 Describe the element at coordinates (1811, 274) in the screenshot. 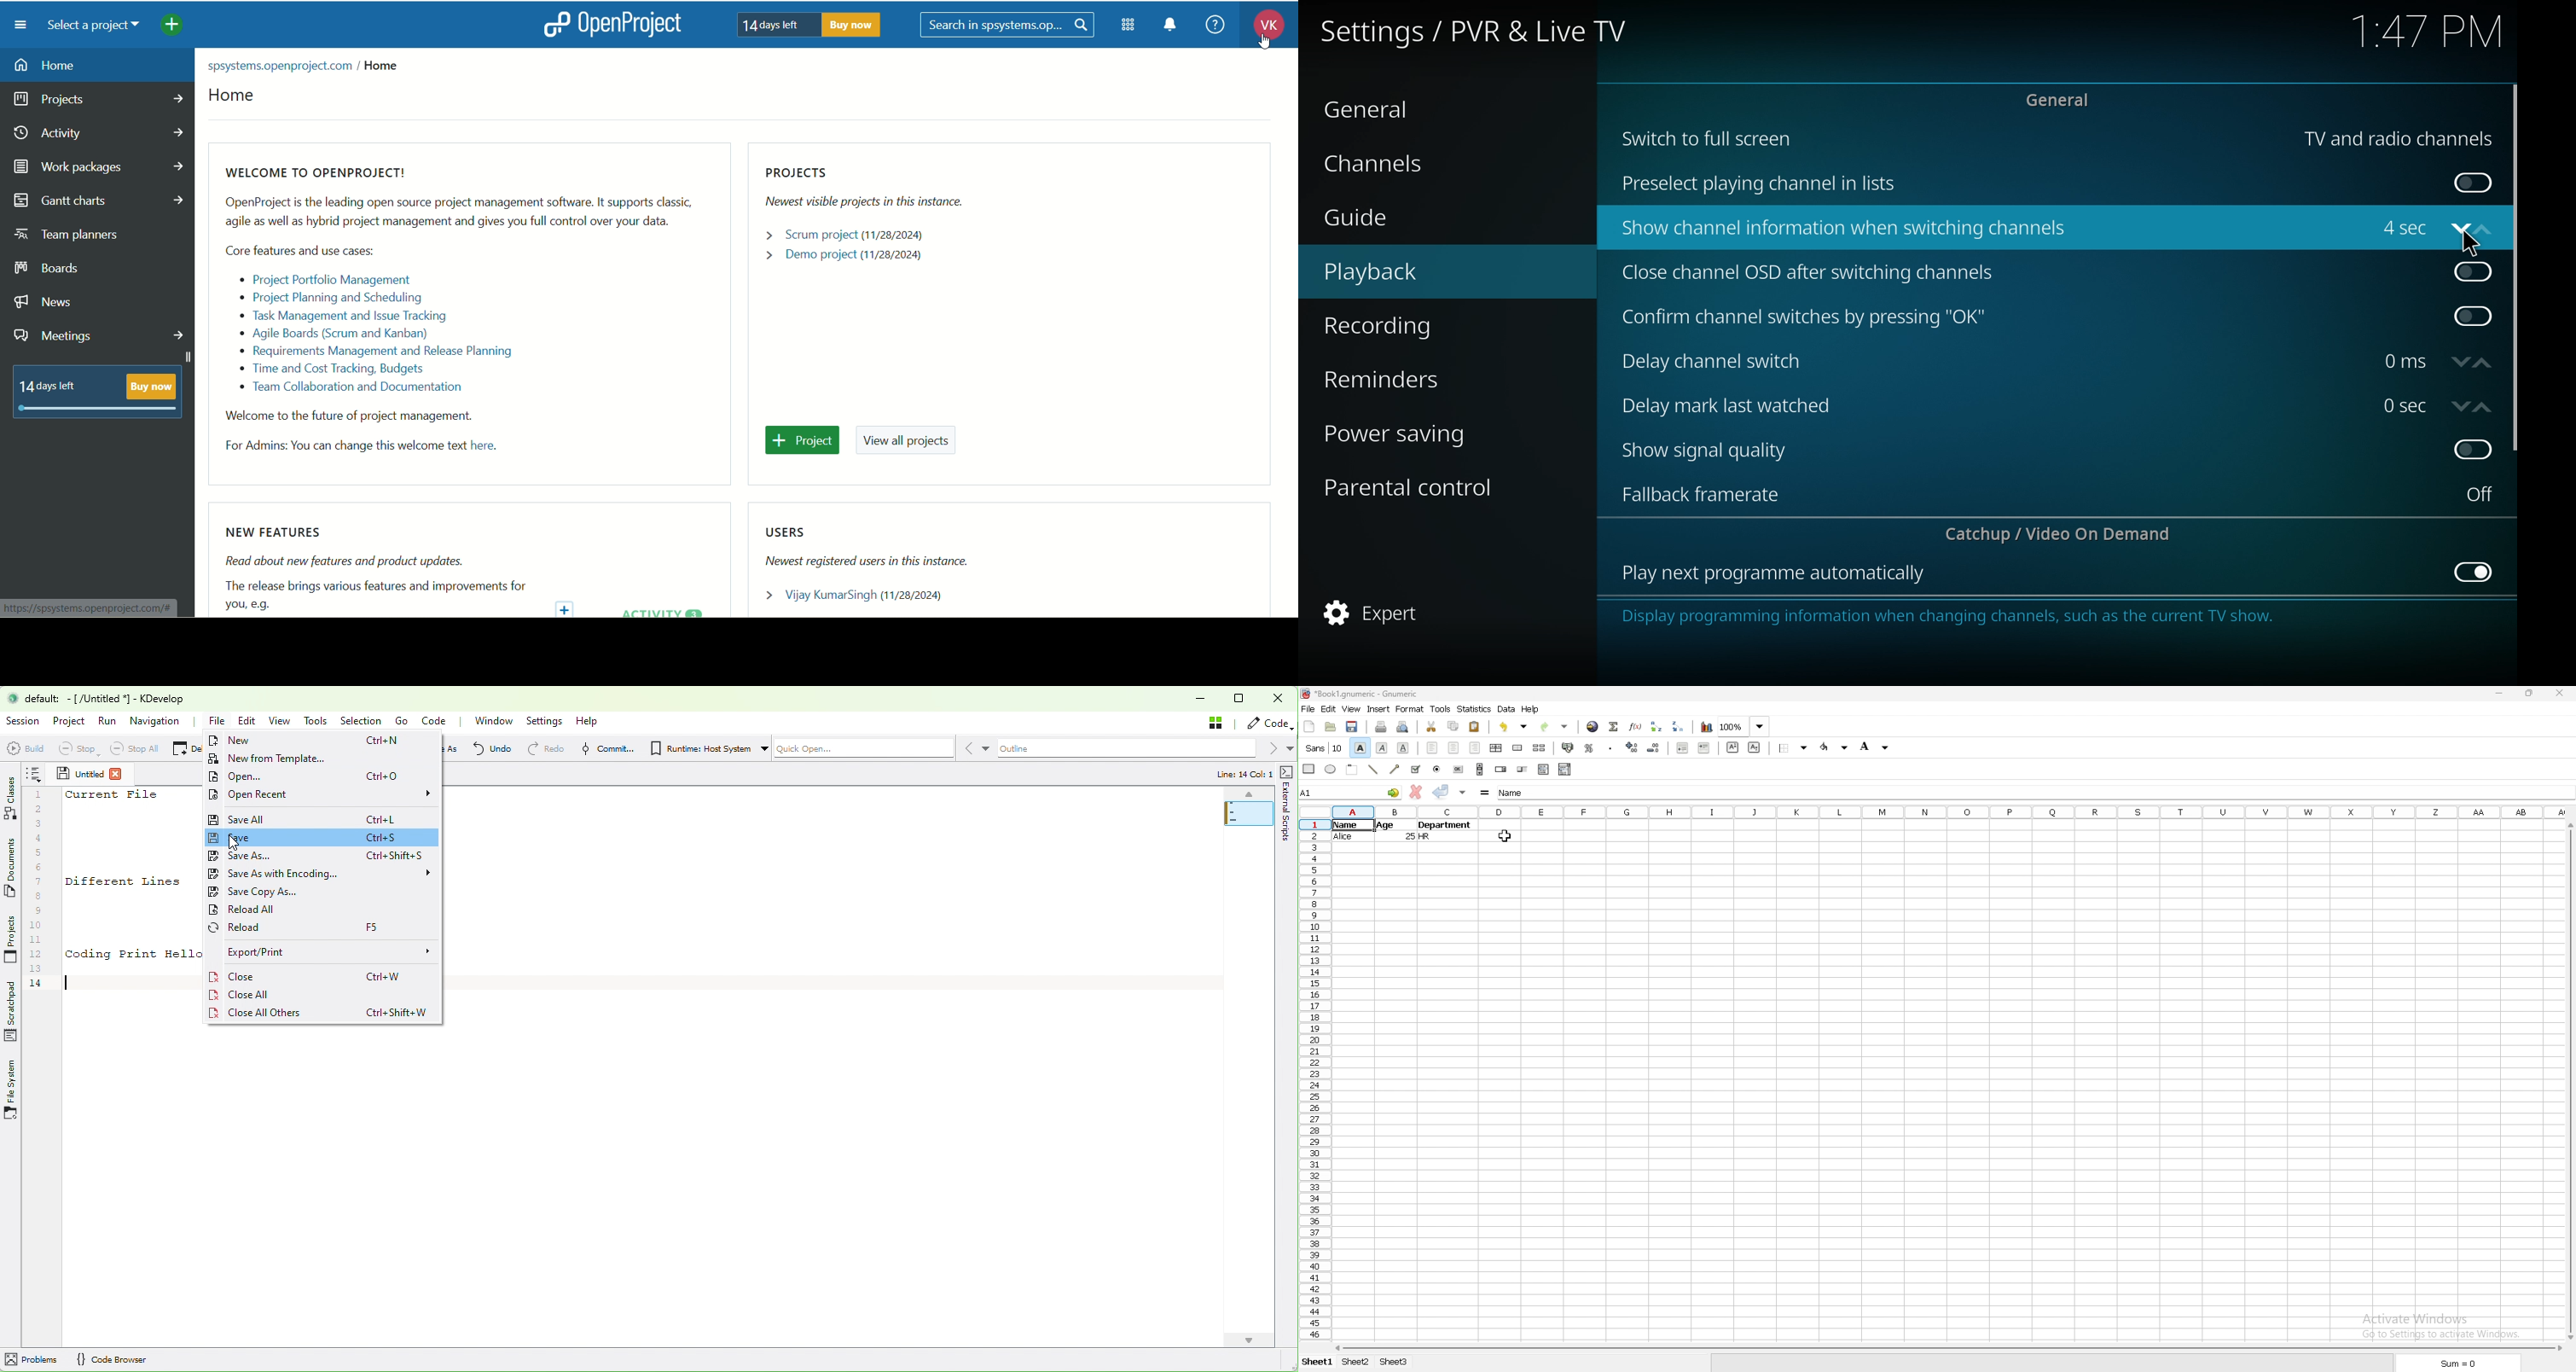

I see `close channel osd after switching channels` at that location.